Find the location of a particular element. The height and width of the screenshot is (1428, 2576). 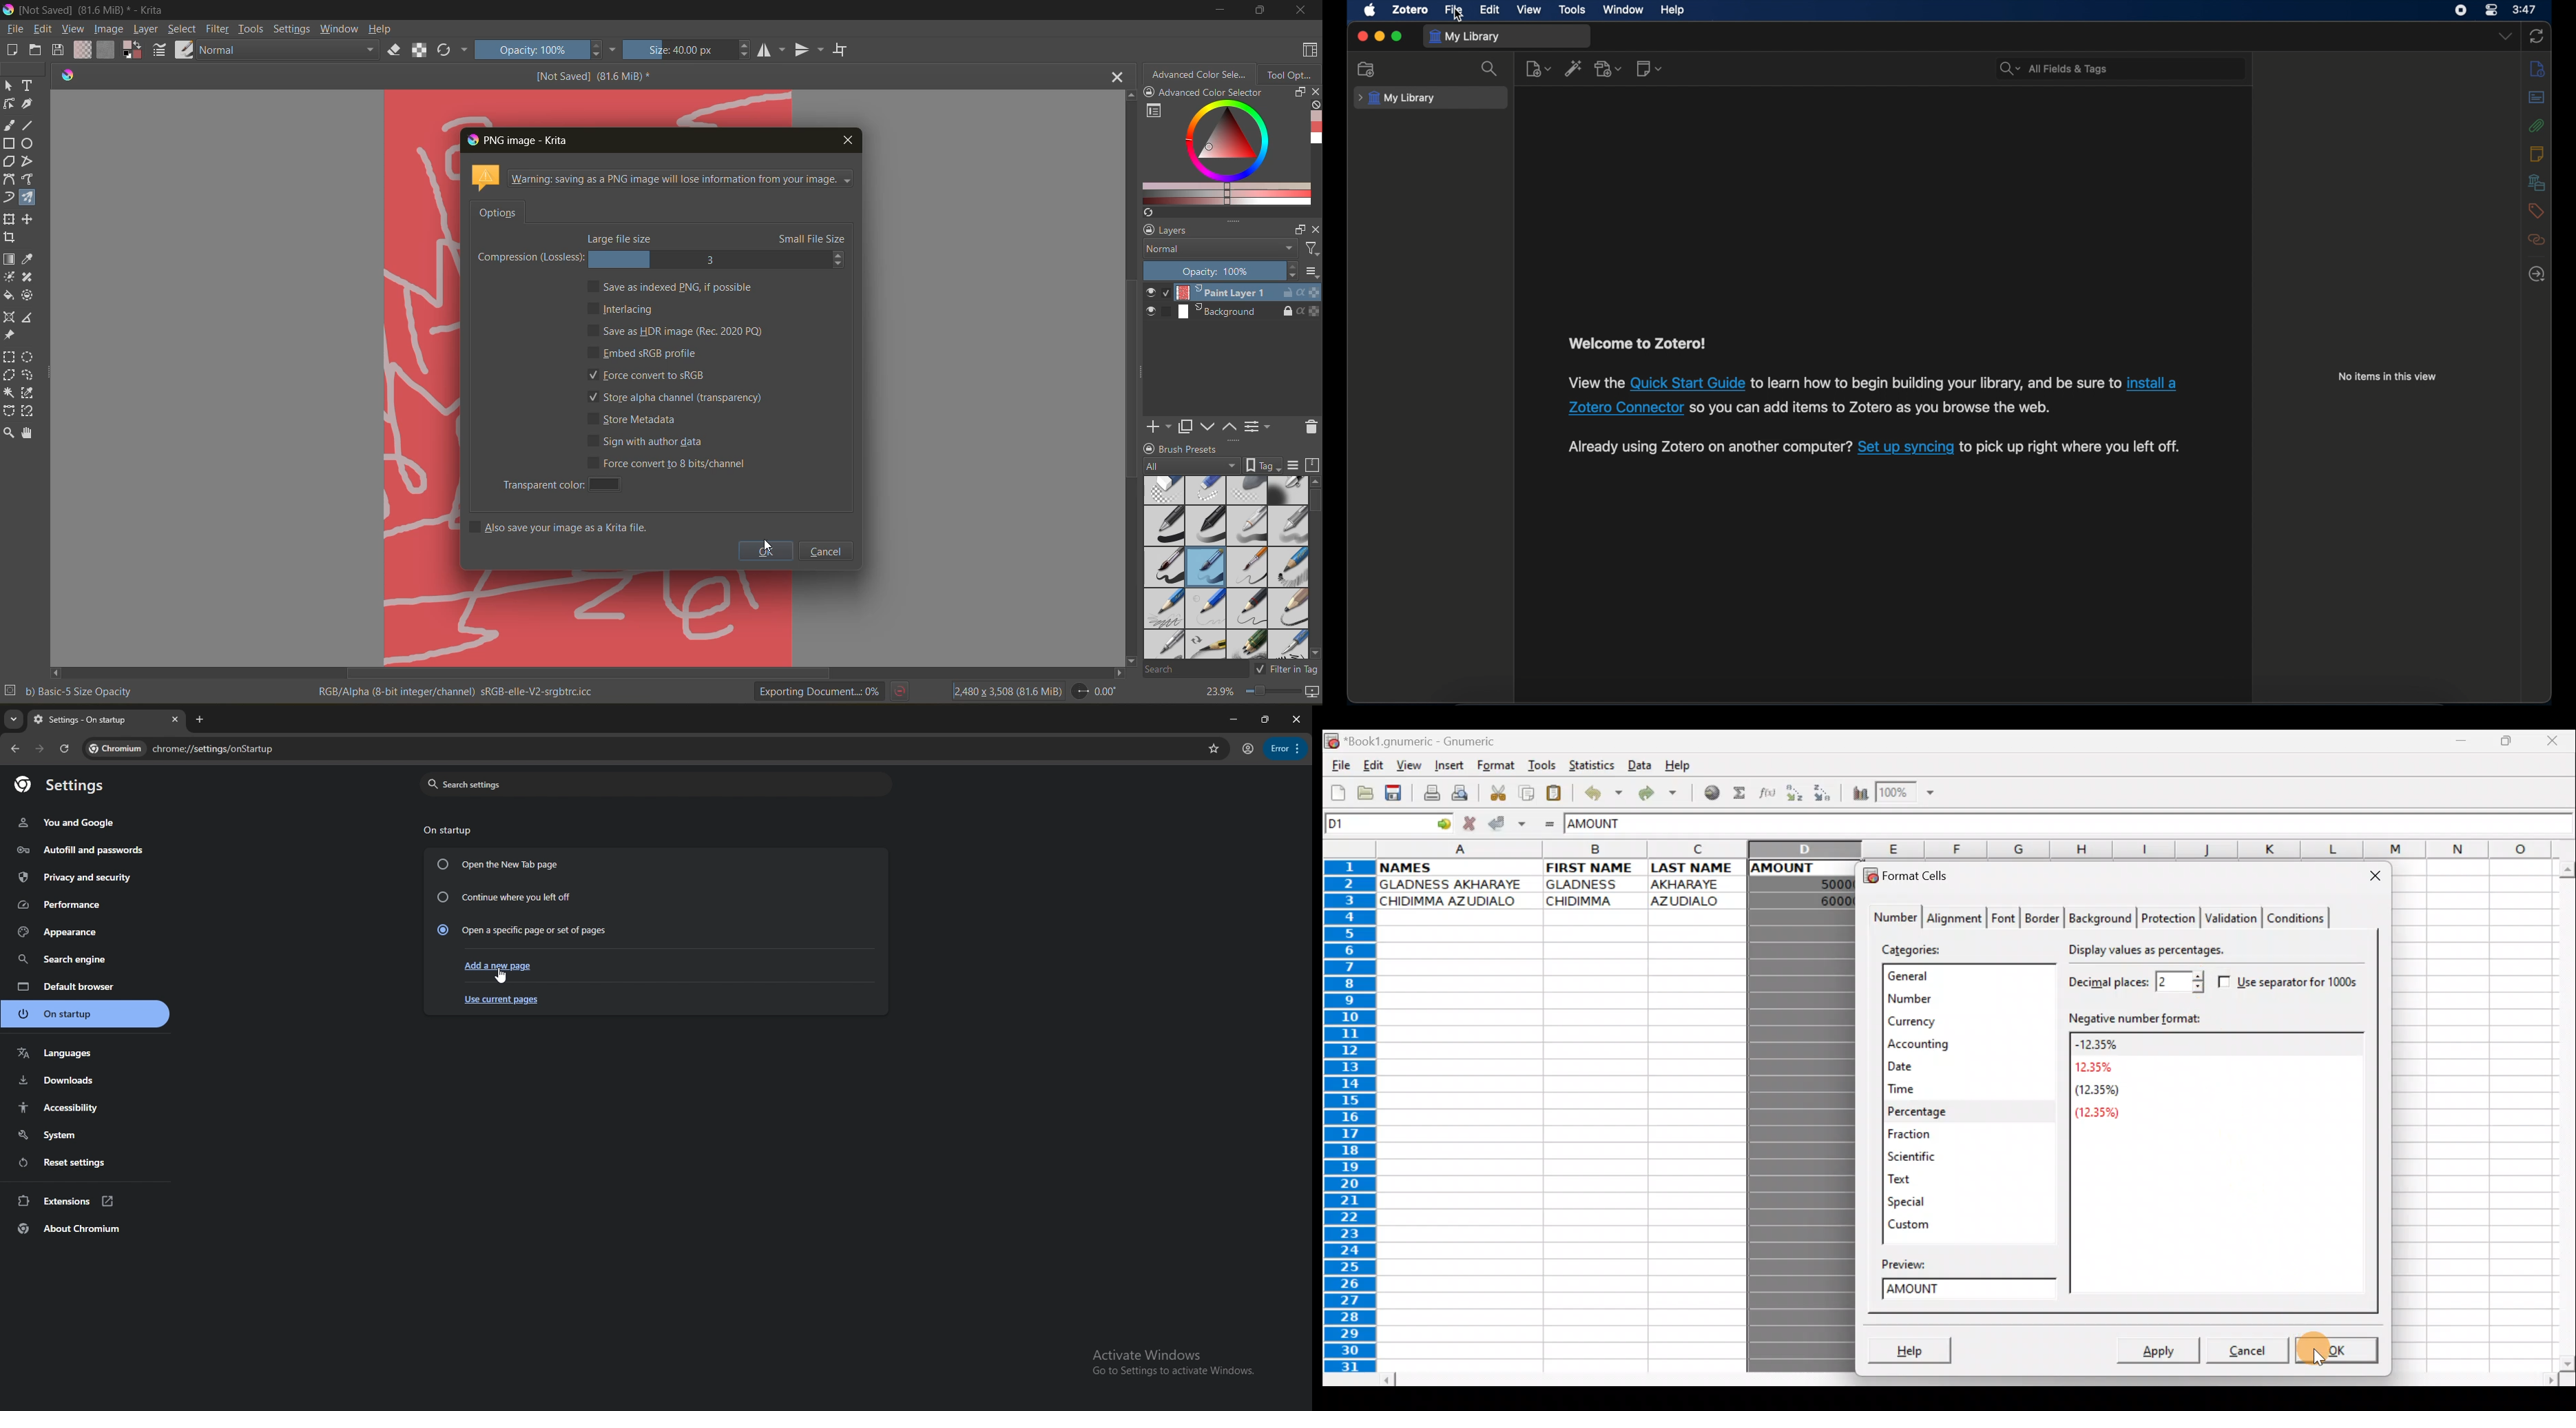

installation instruction is located at coordinates (1594, 381).